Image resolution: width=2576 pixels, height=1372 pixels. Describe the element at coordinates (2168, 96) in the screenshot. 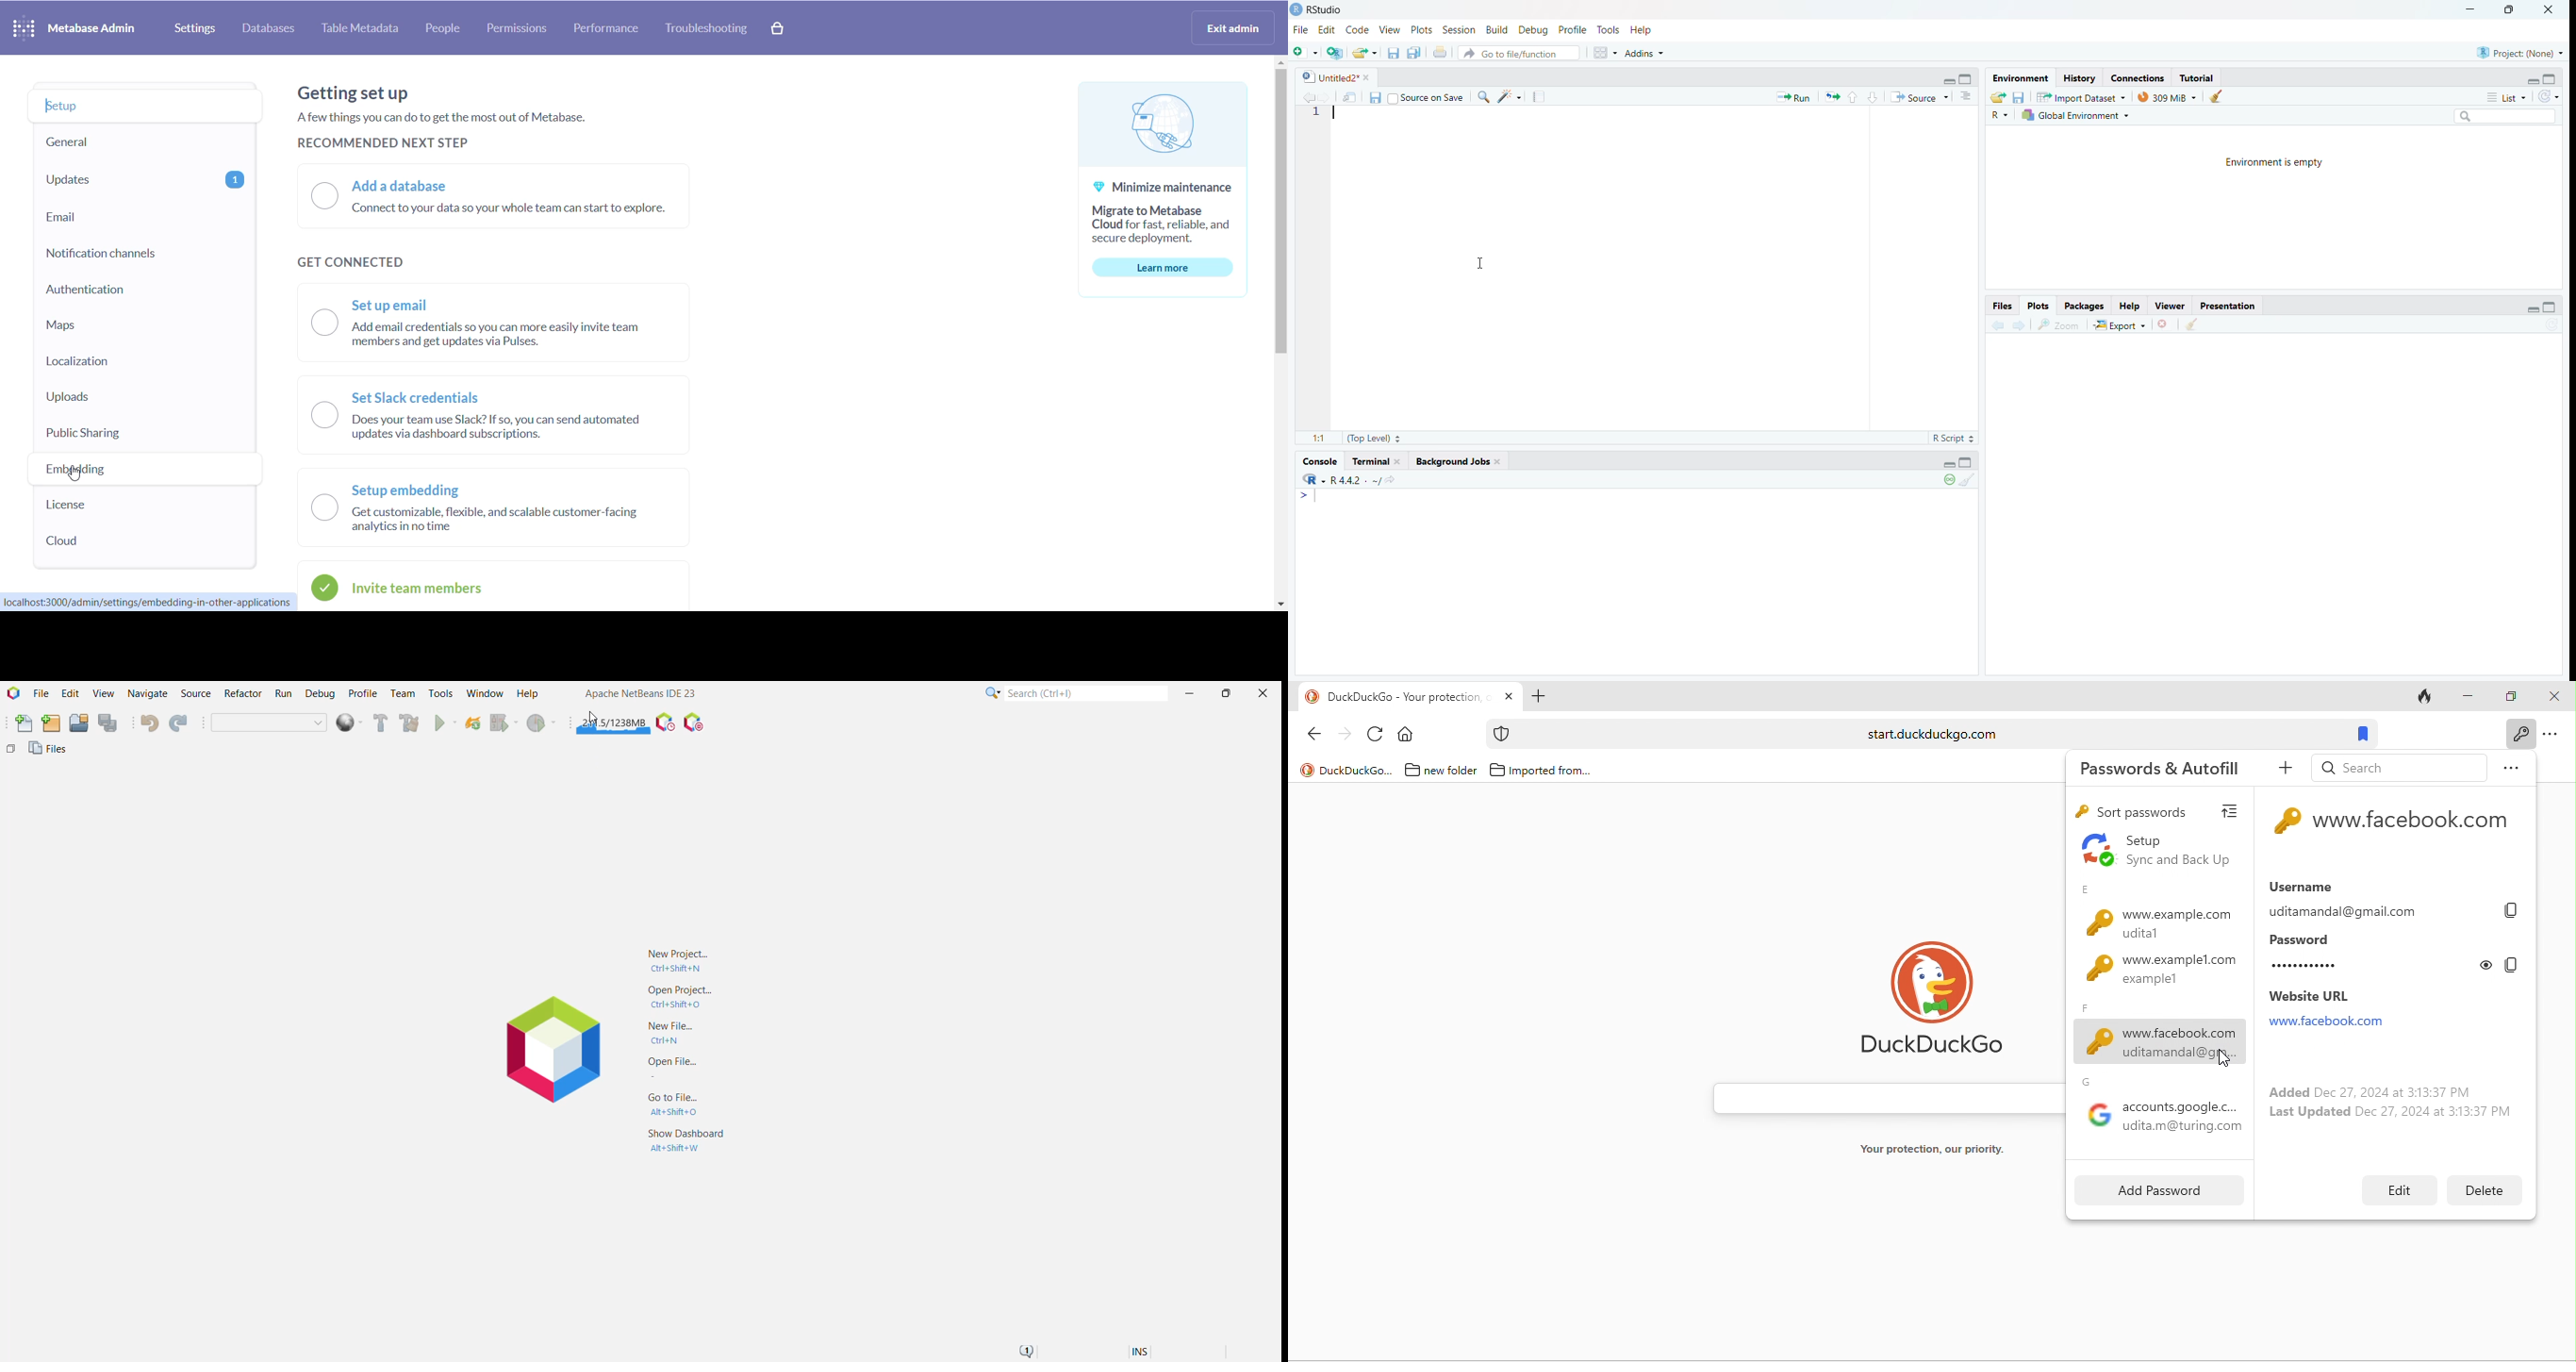

I see `309 MiB ~` at that location.